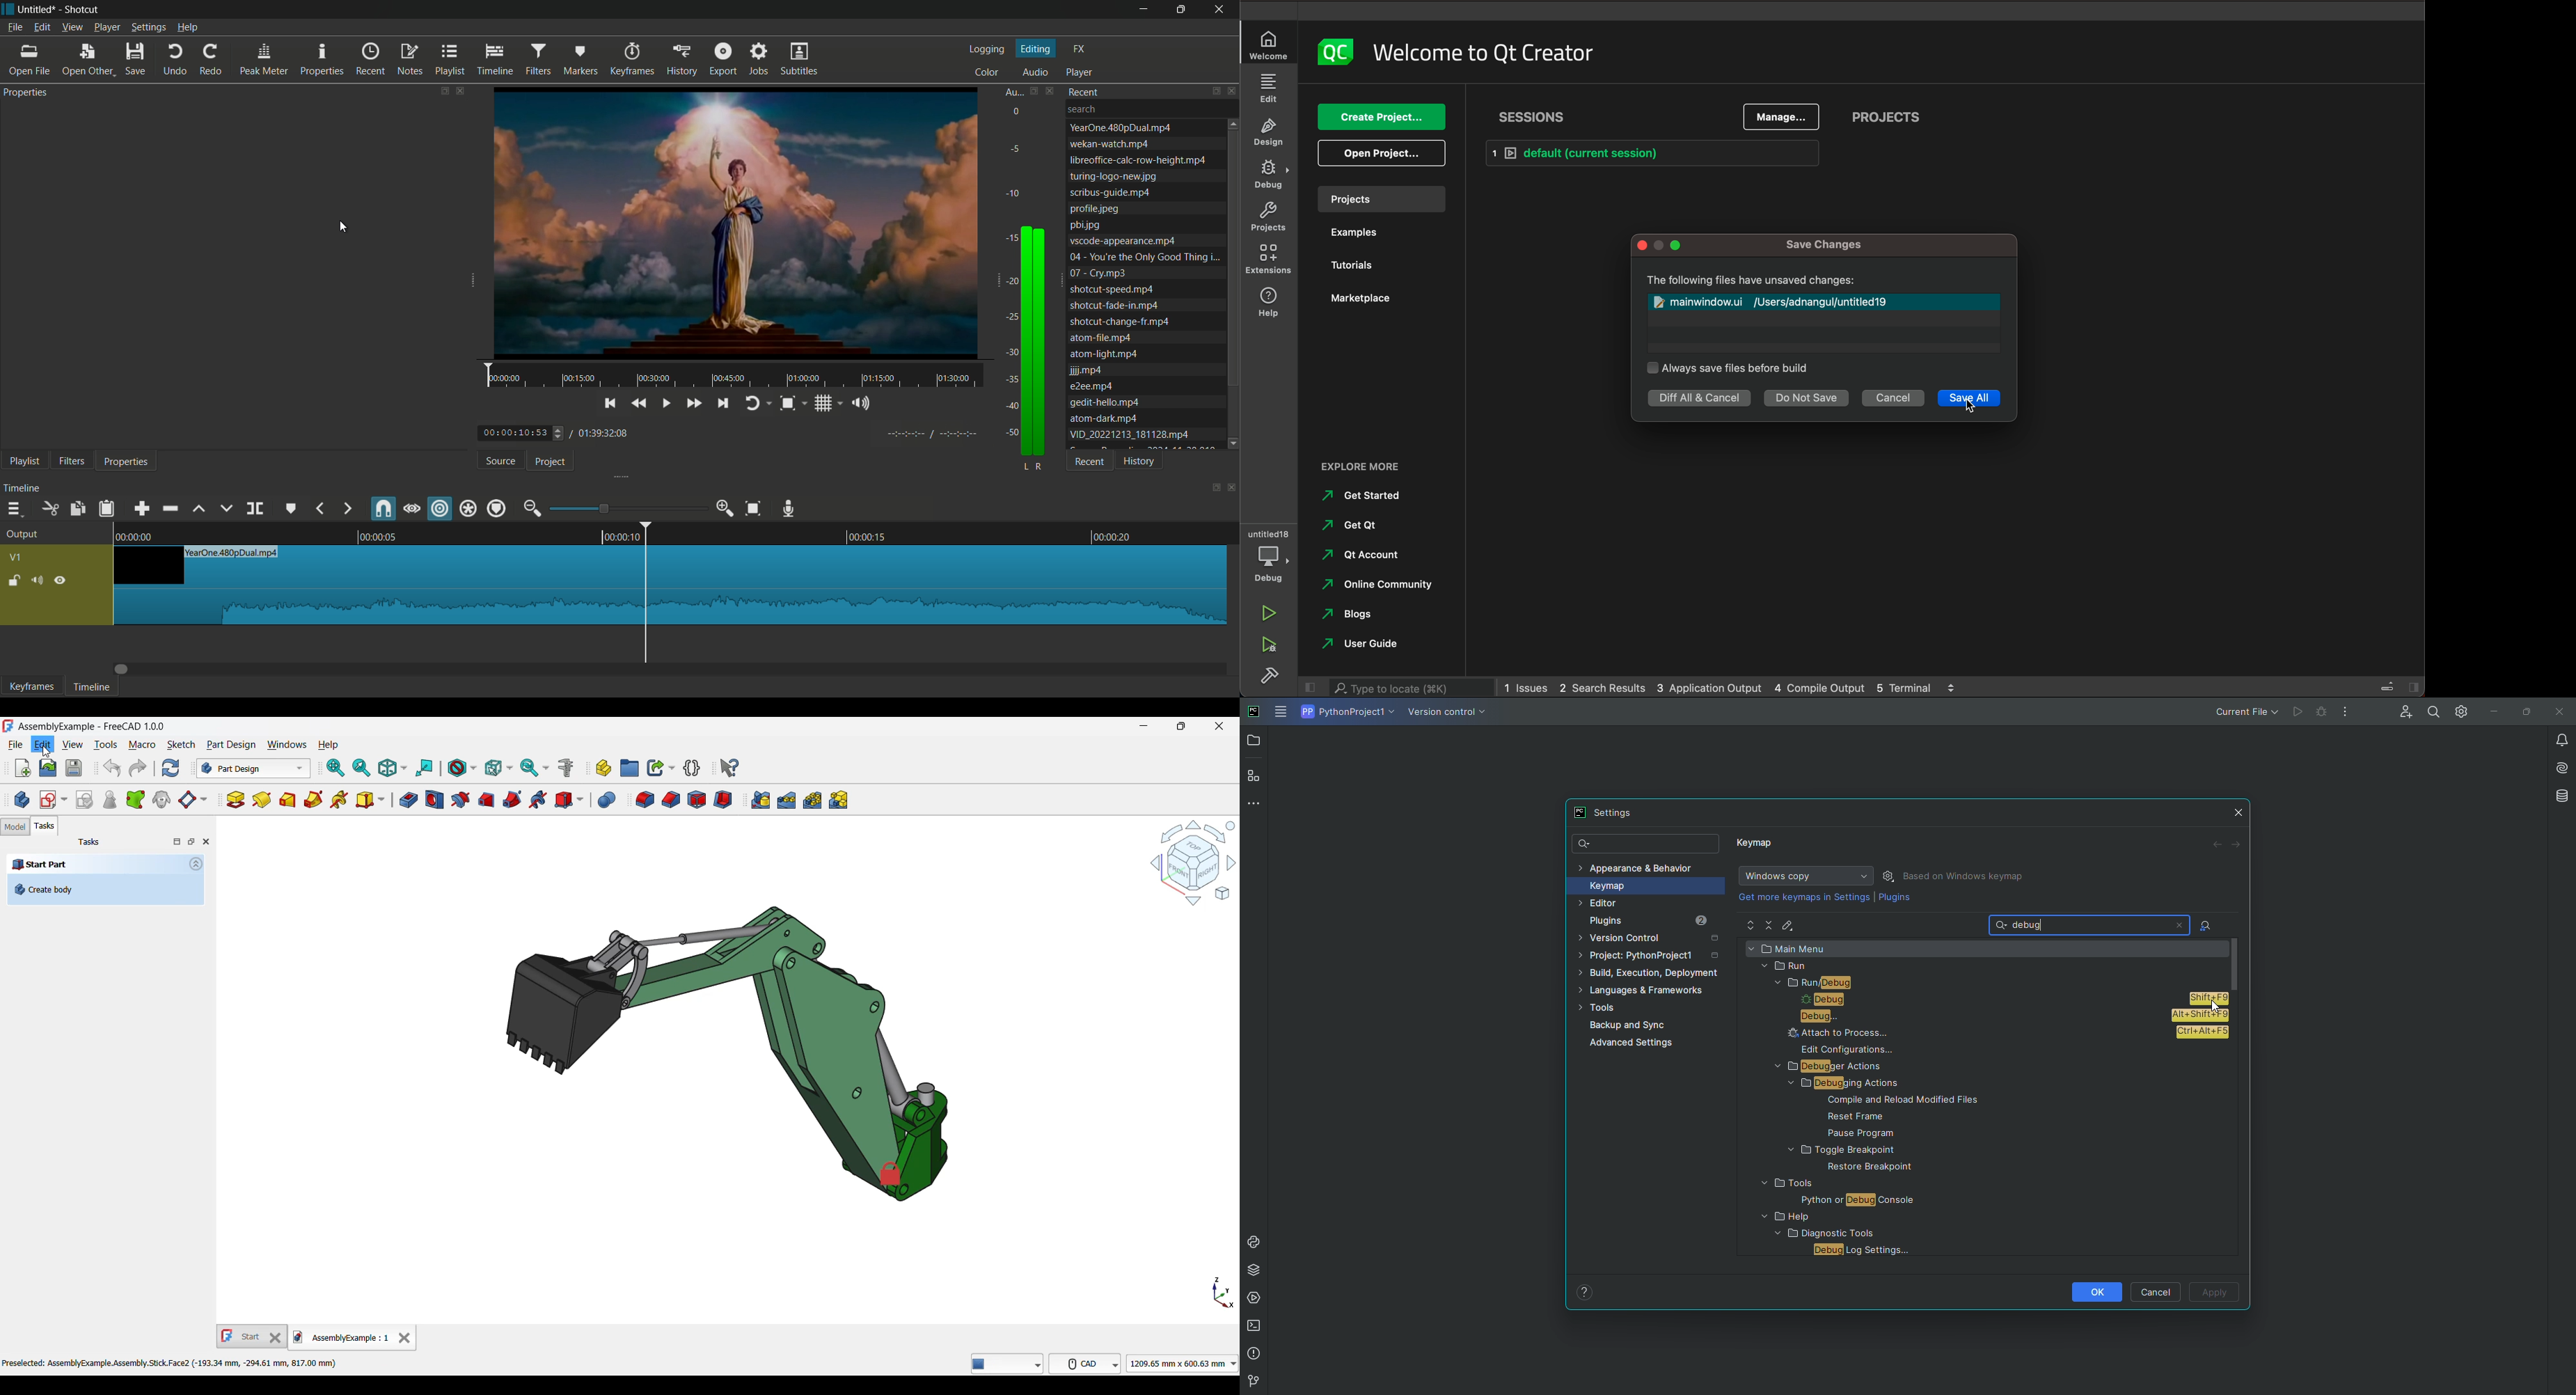  Describe the element at coordinates (424, 768) in the screenshot. I see `Align to selection` at that location.